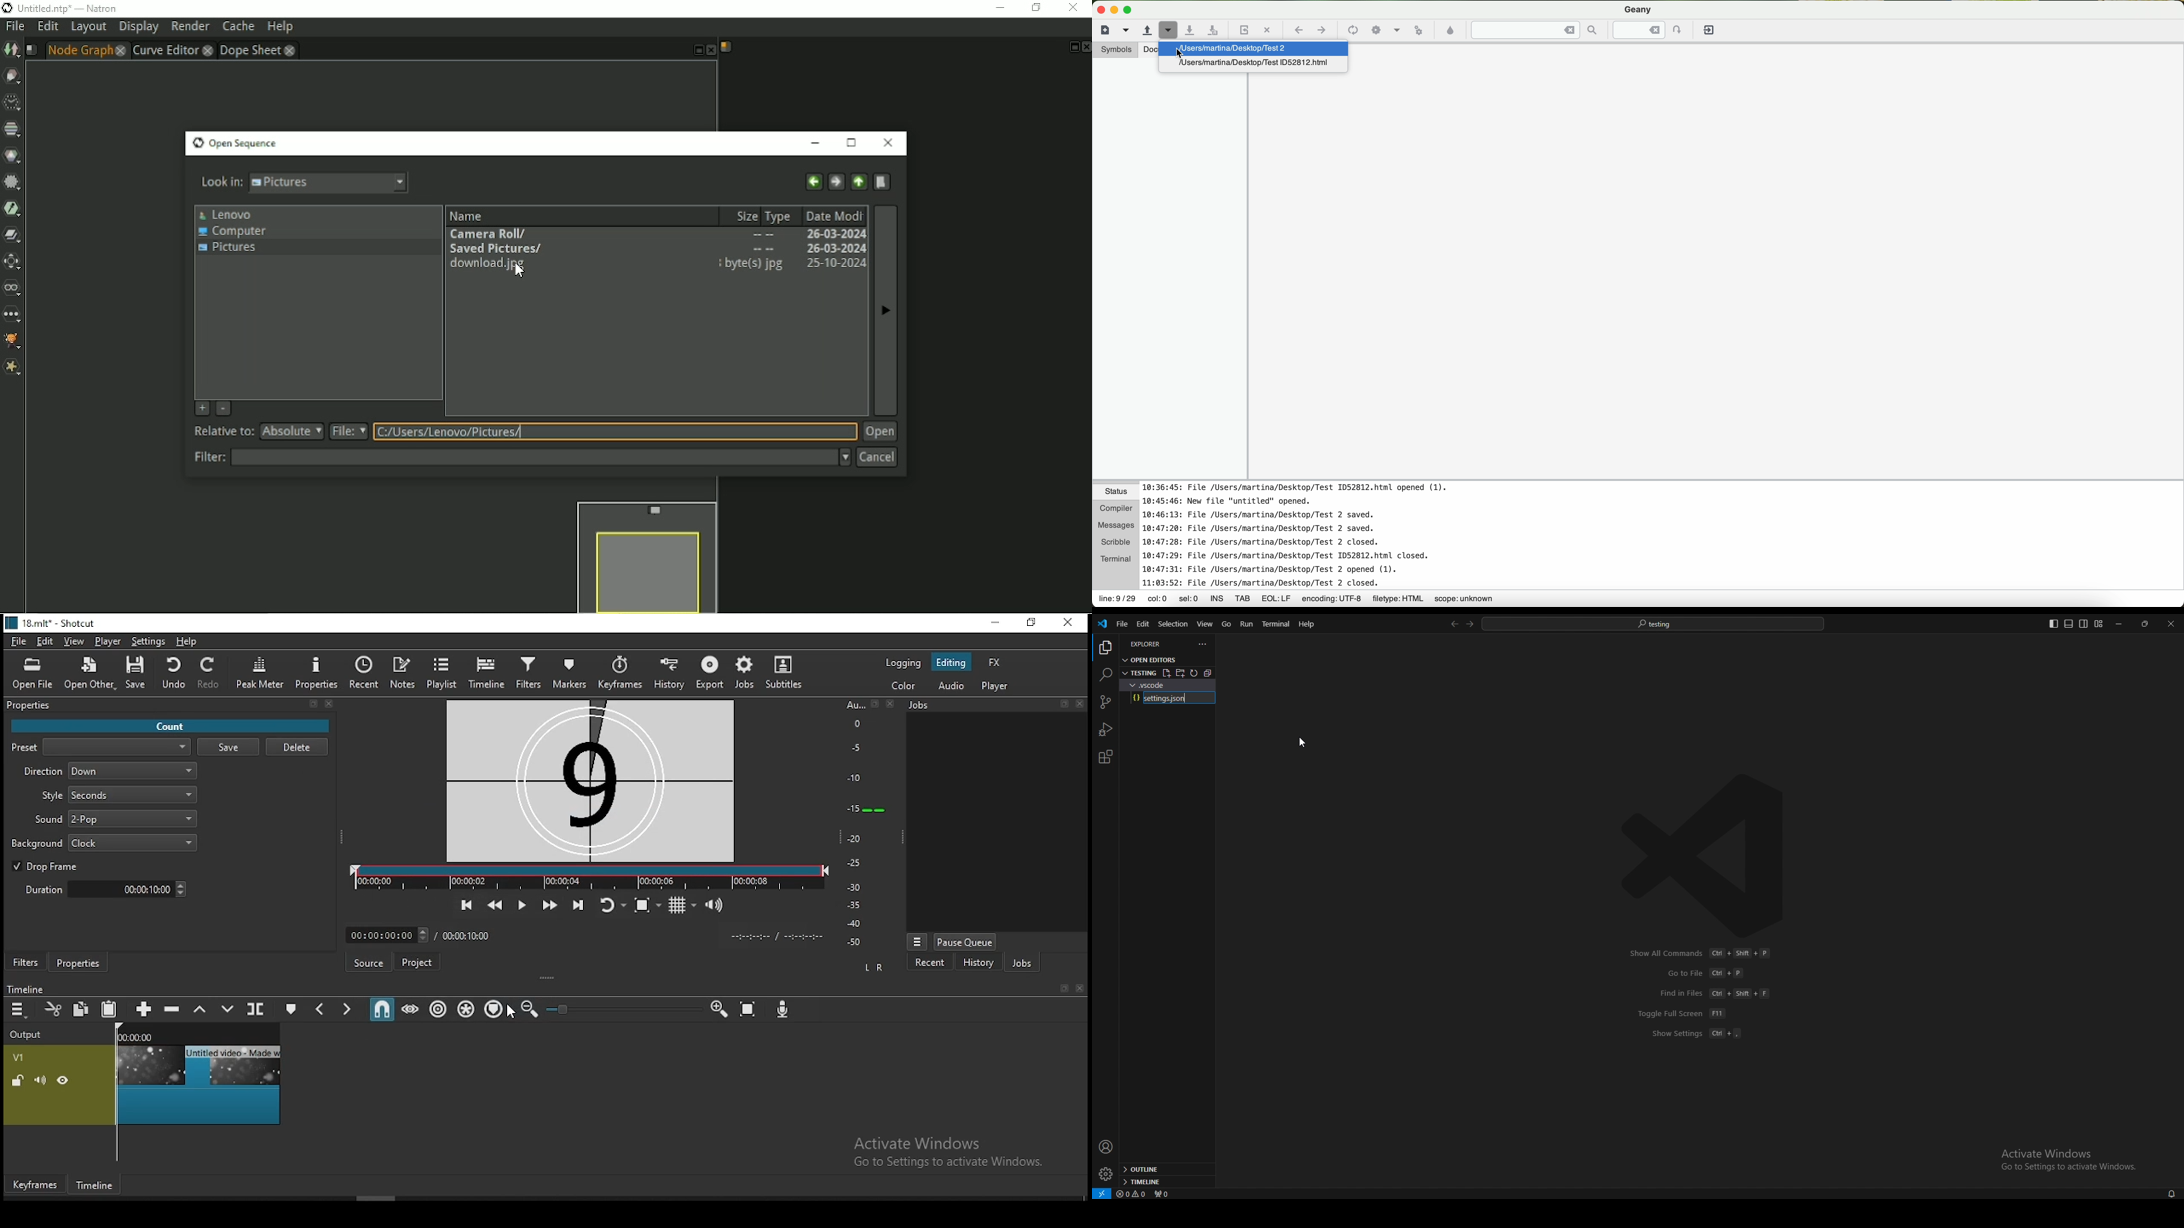 The width and height of the screenshot is (2184, 1232). I want to click on paste, so click(108, 1009).